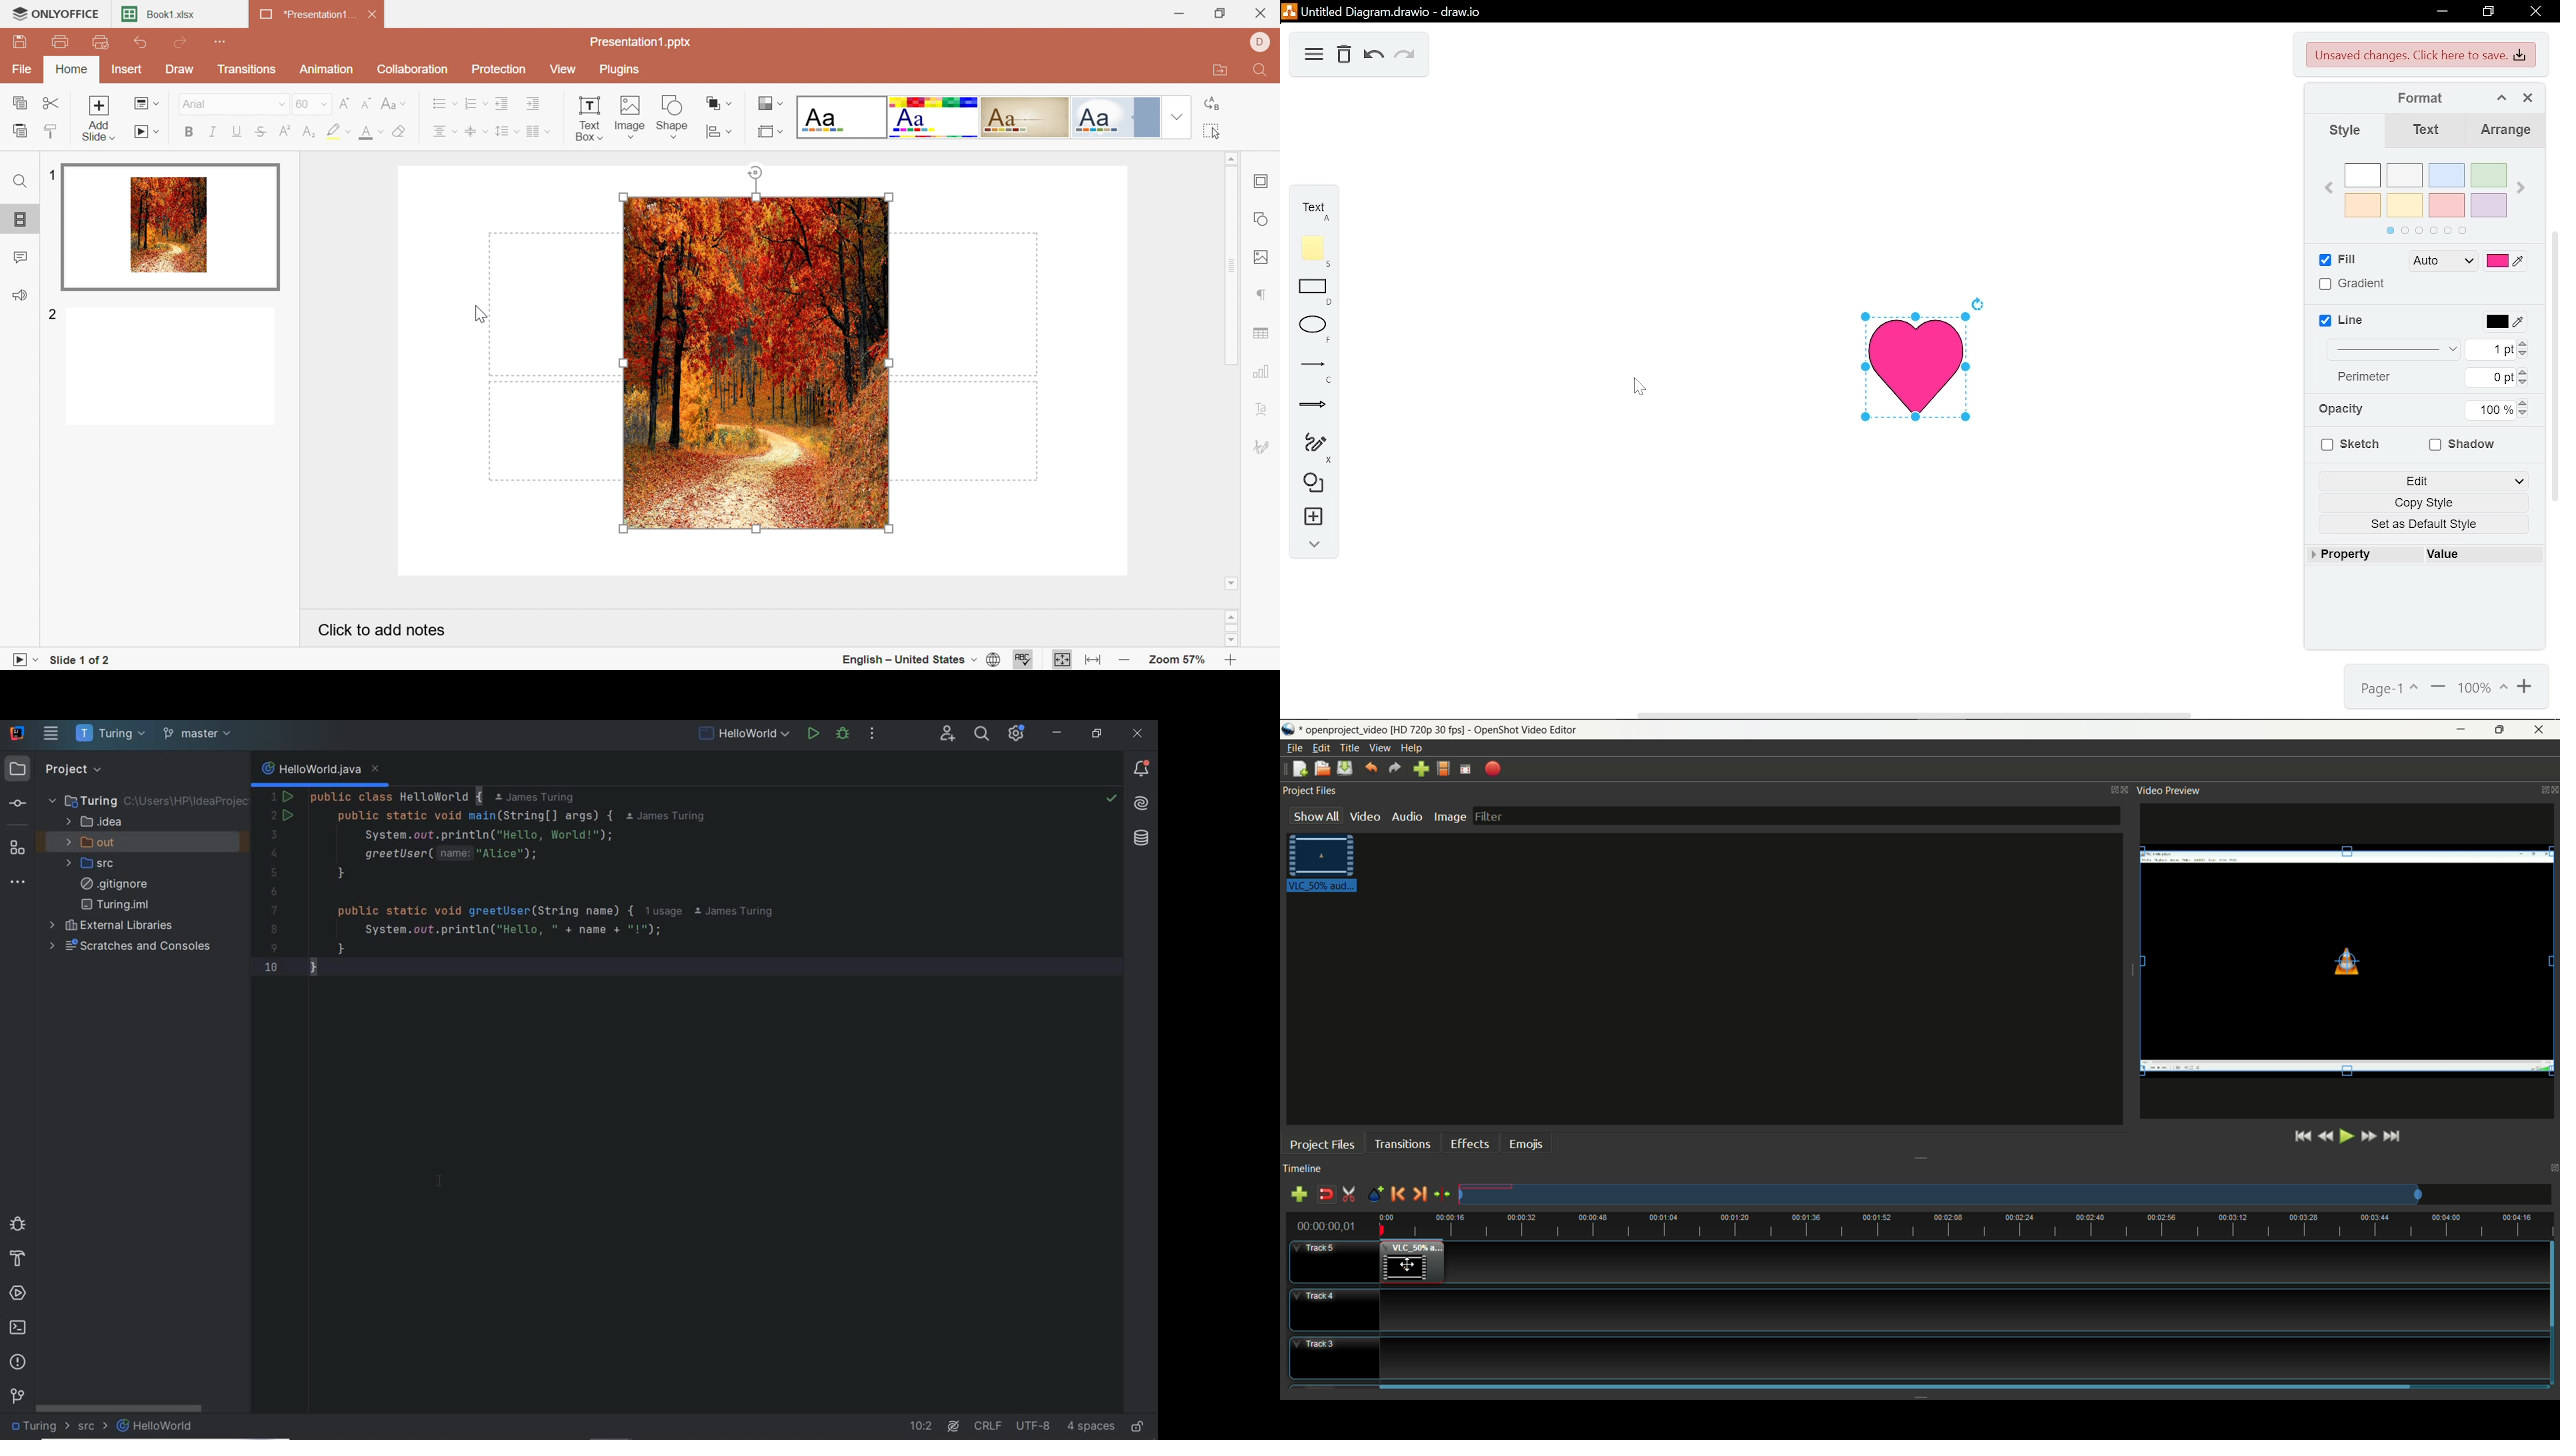 This screenshot has height=1456, width=2576. Describe the element at coordinates (1231, 616) in the screenshot. I see `scroll up` at that location.